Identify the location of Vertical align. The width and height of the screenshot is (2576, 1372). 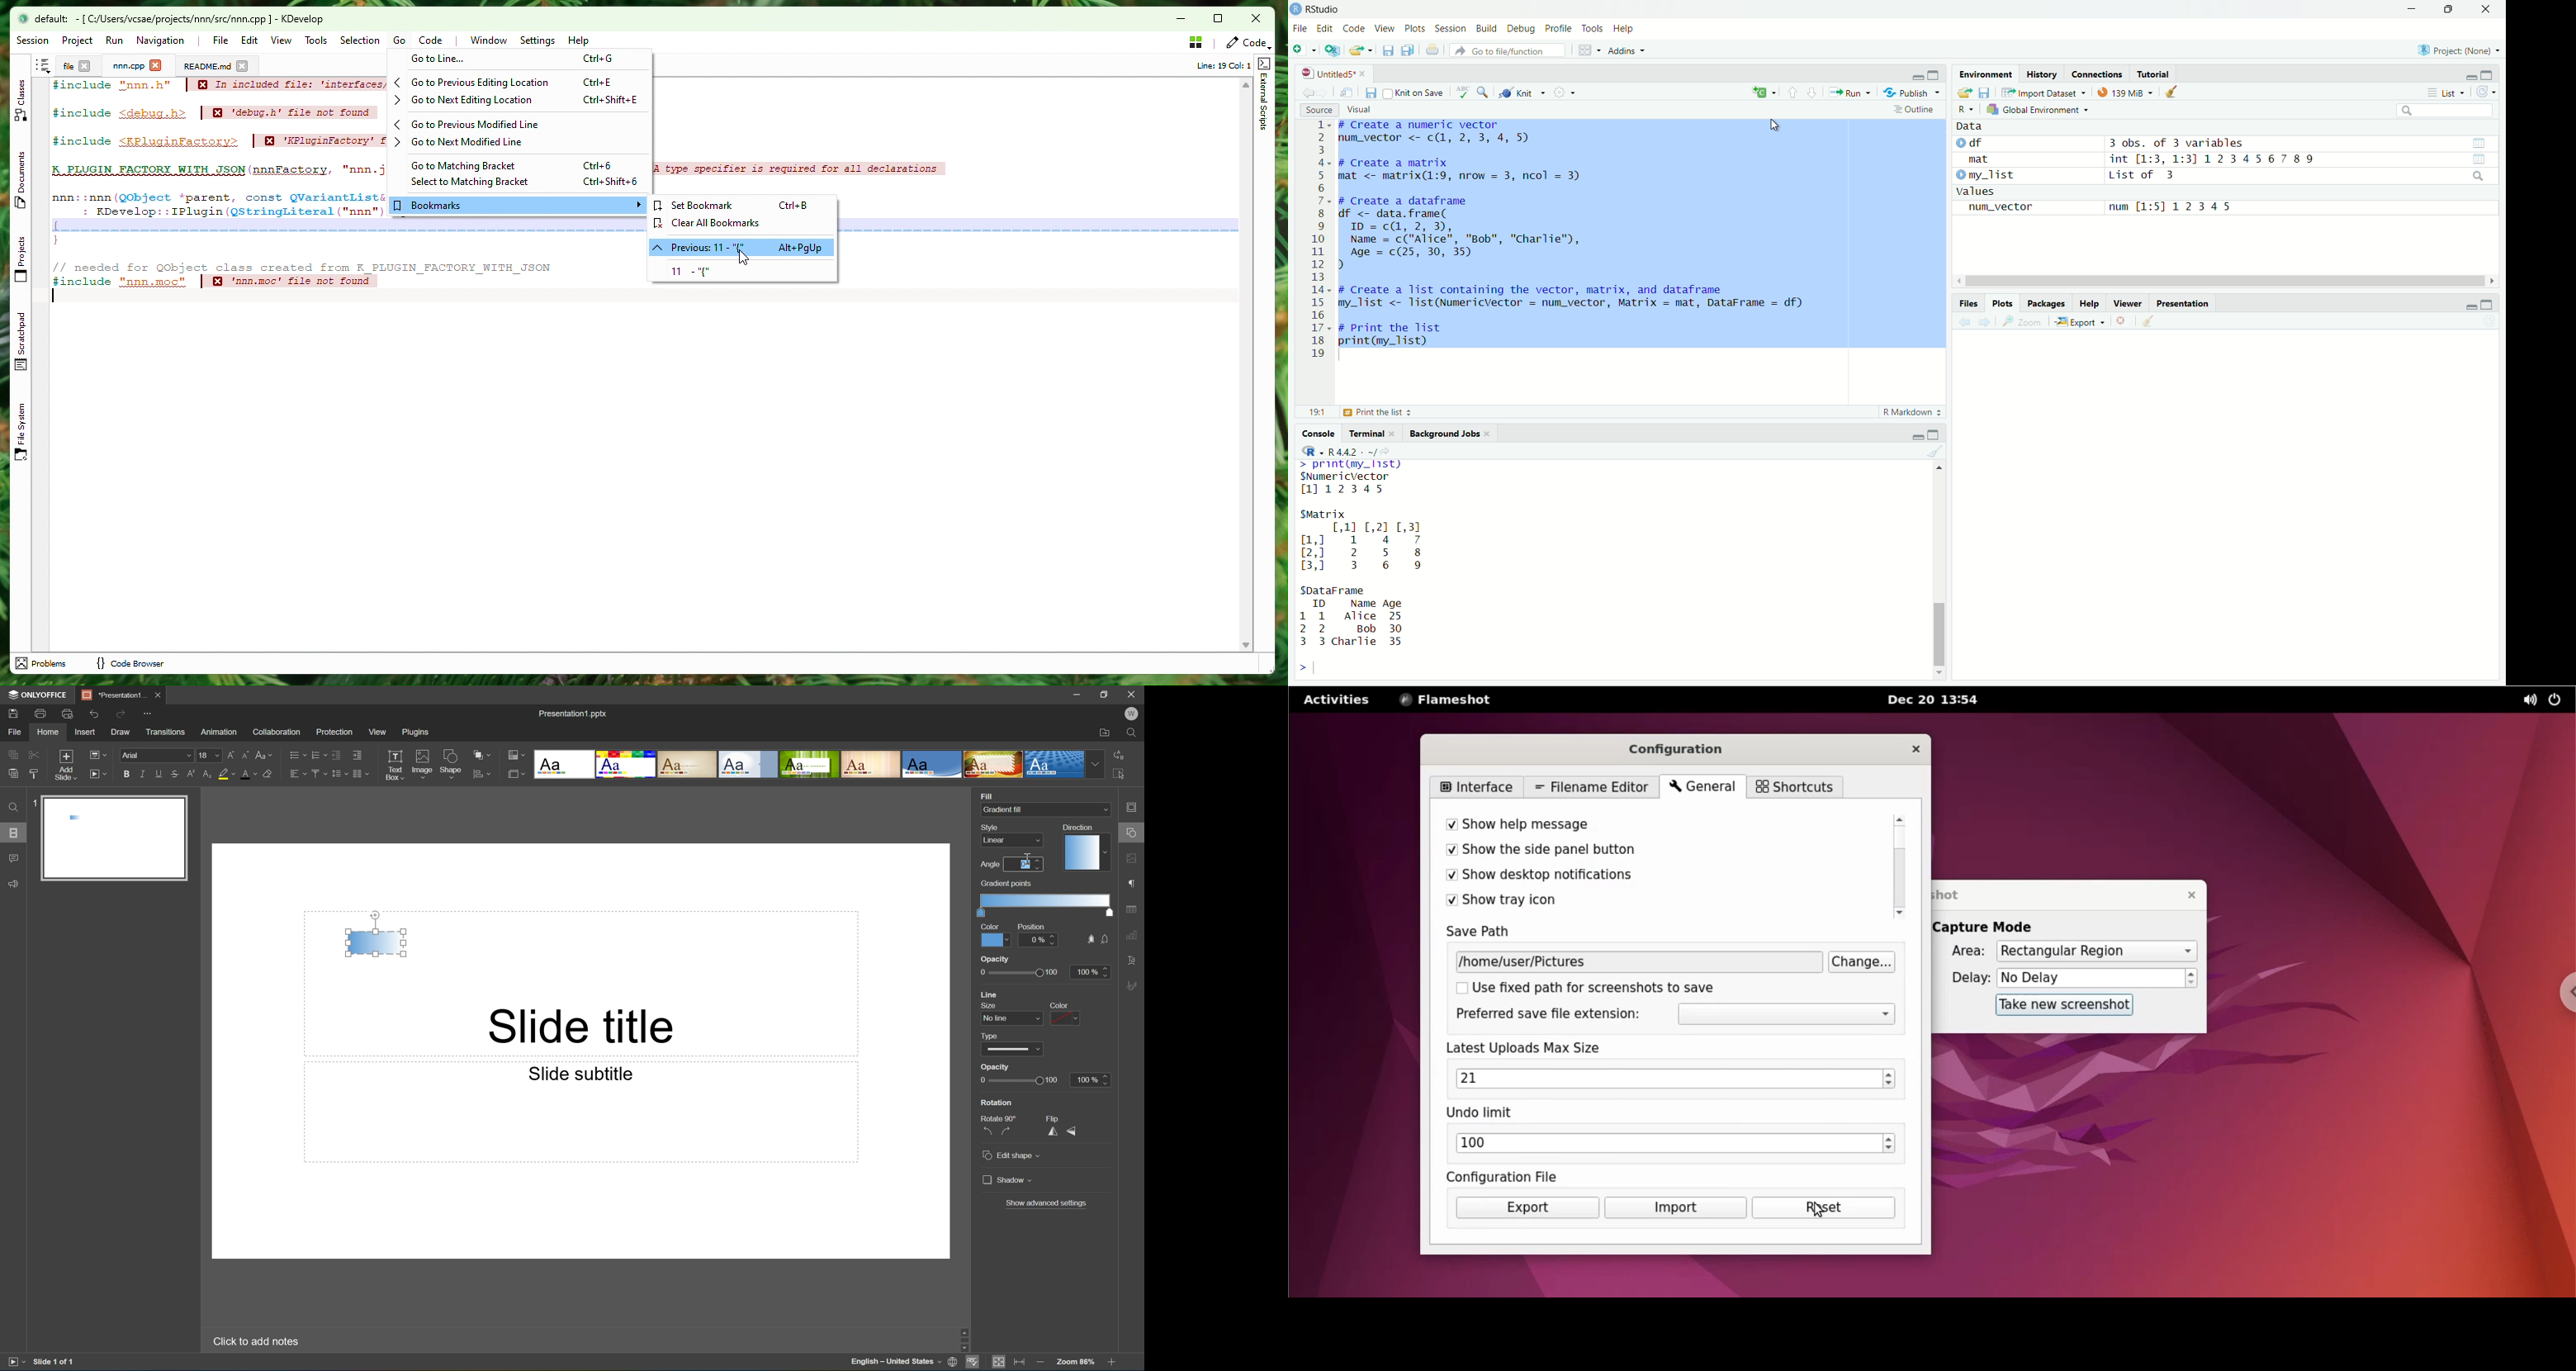
(318, 774).